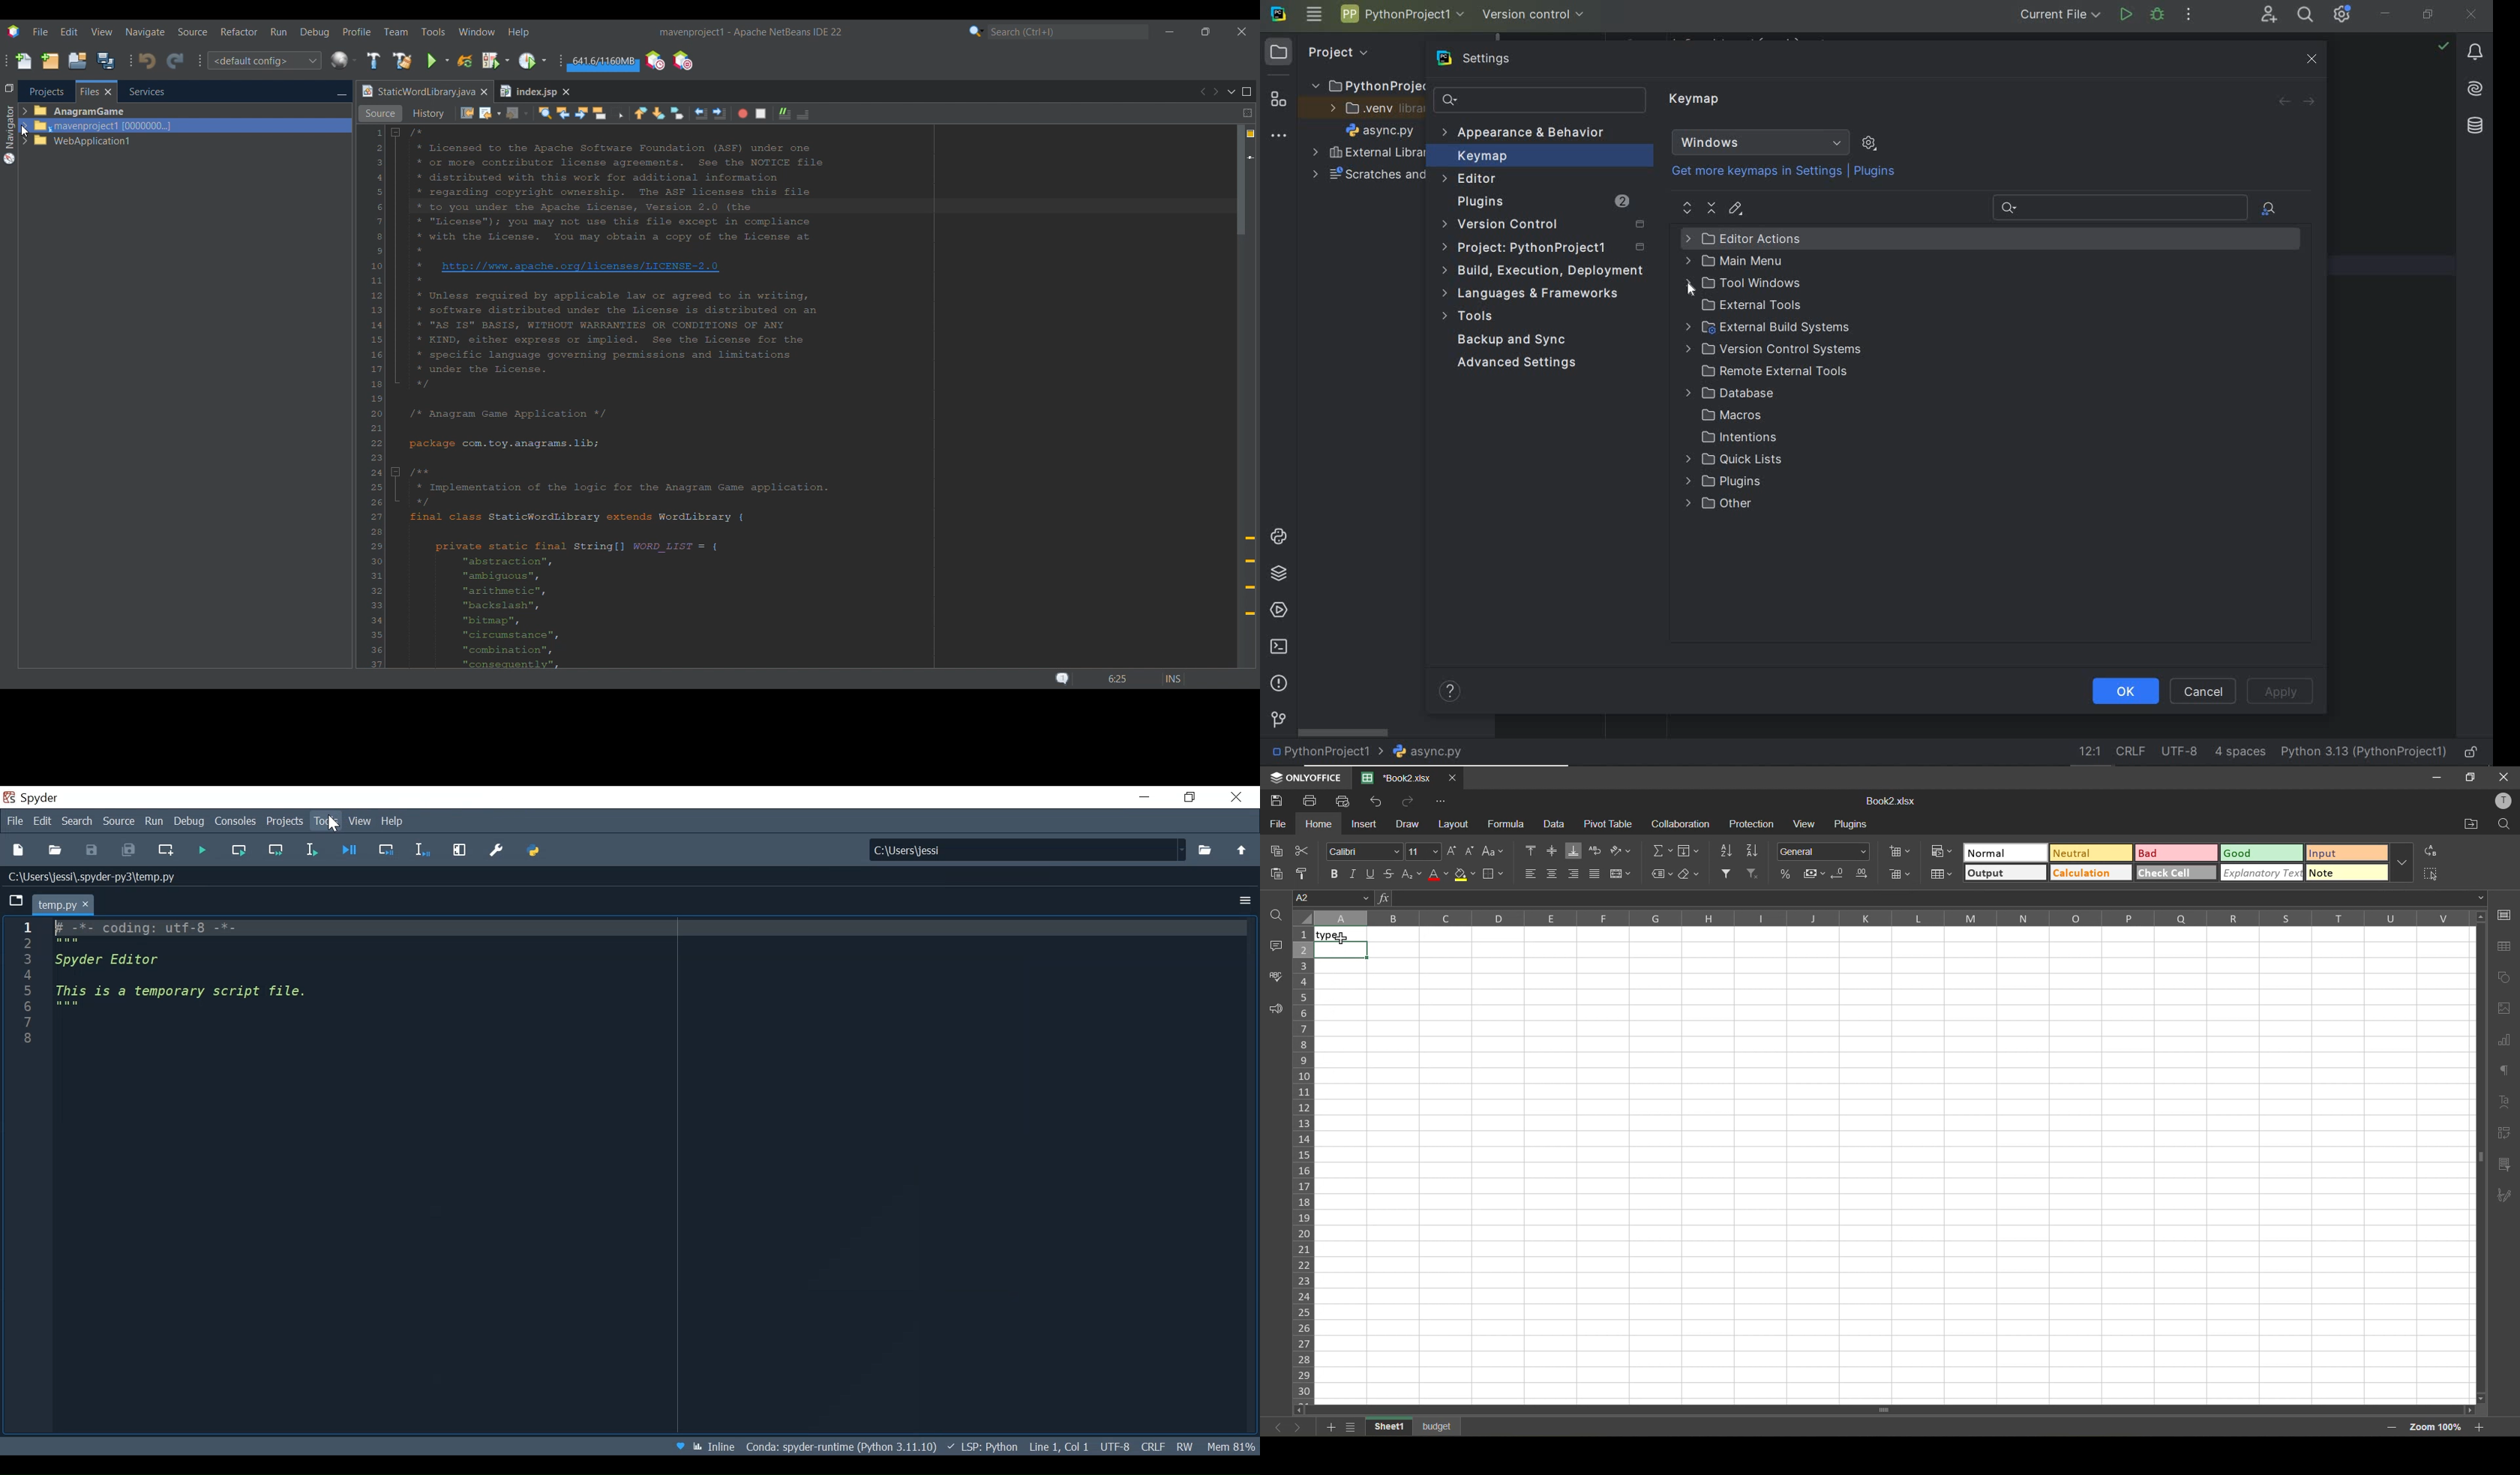 This screenshot has height=1484, width=2520. What do you see at coordinates (2389, 1427) in the screenshot?
I see `zoom out` at bounding box center [2389, 1427].